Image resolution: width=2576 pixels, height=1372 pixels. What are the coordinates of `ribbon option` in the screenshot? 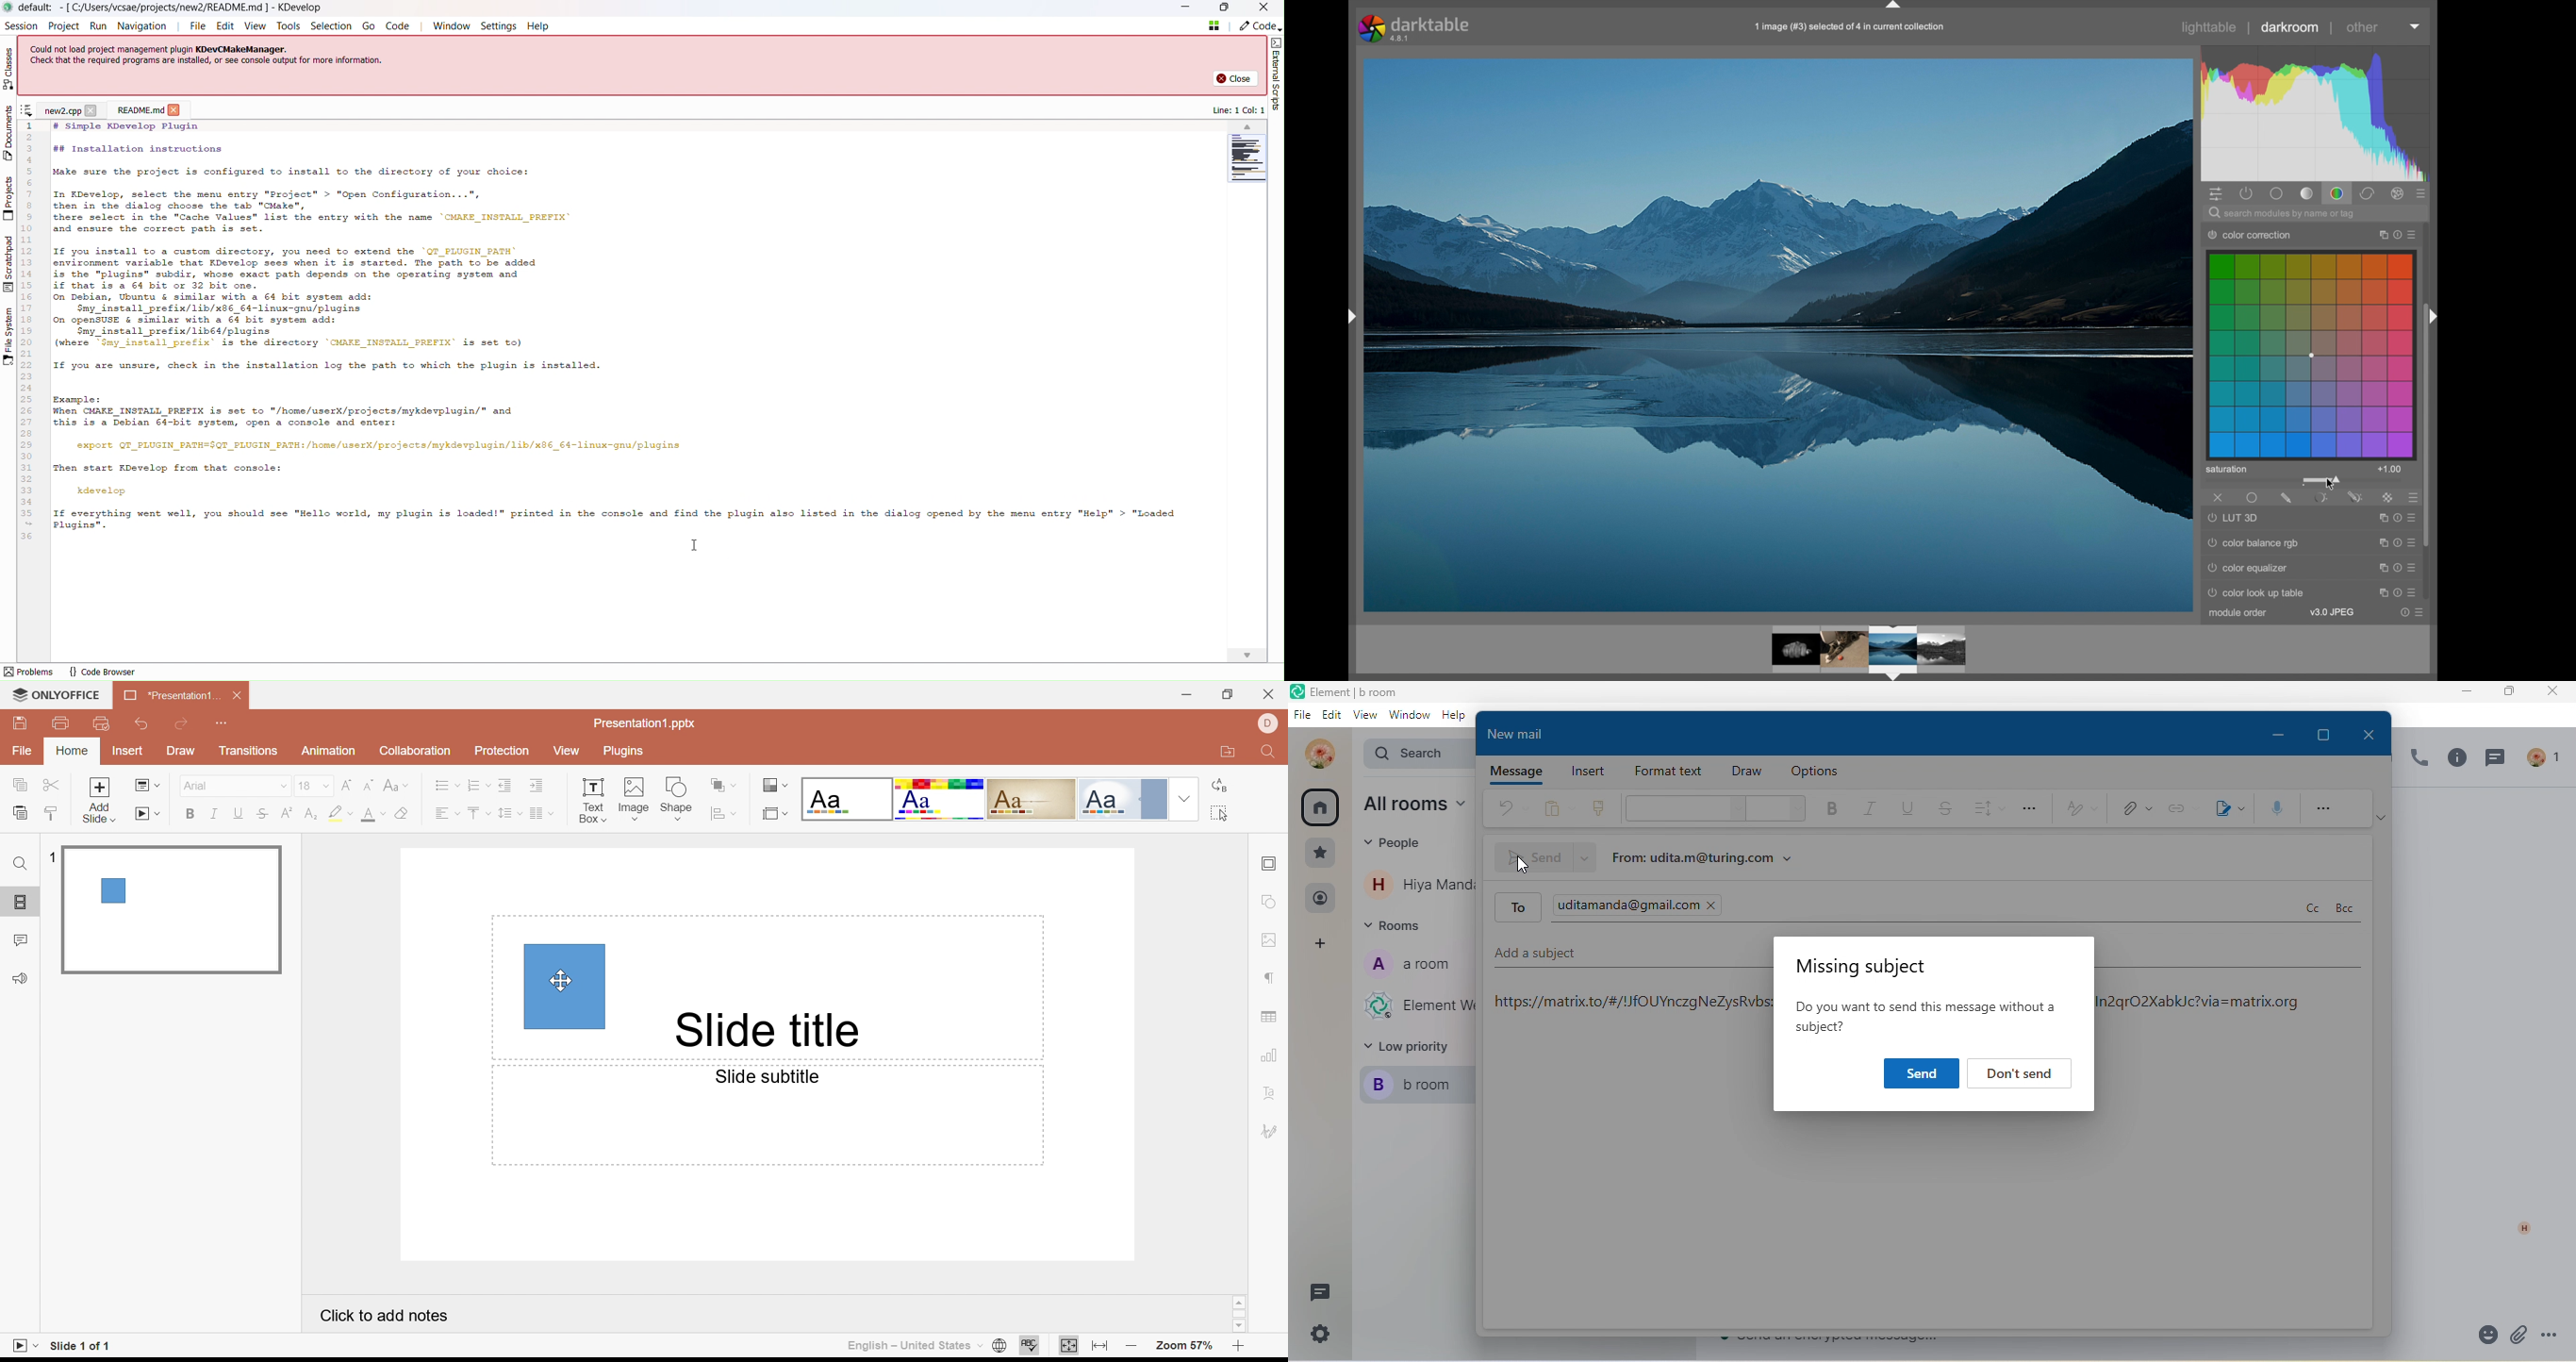 It's located at (2384, 823).